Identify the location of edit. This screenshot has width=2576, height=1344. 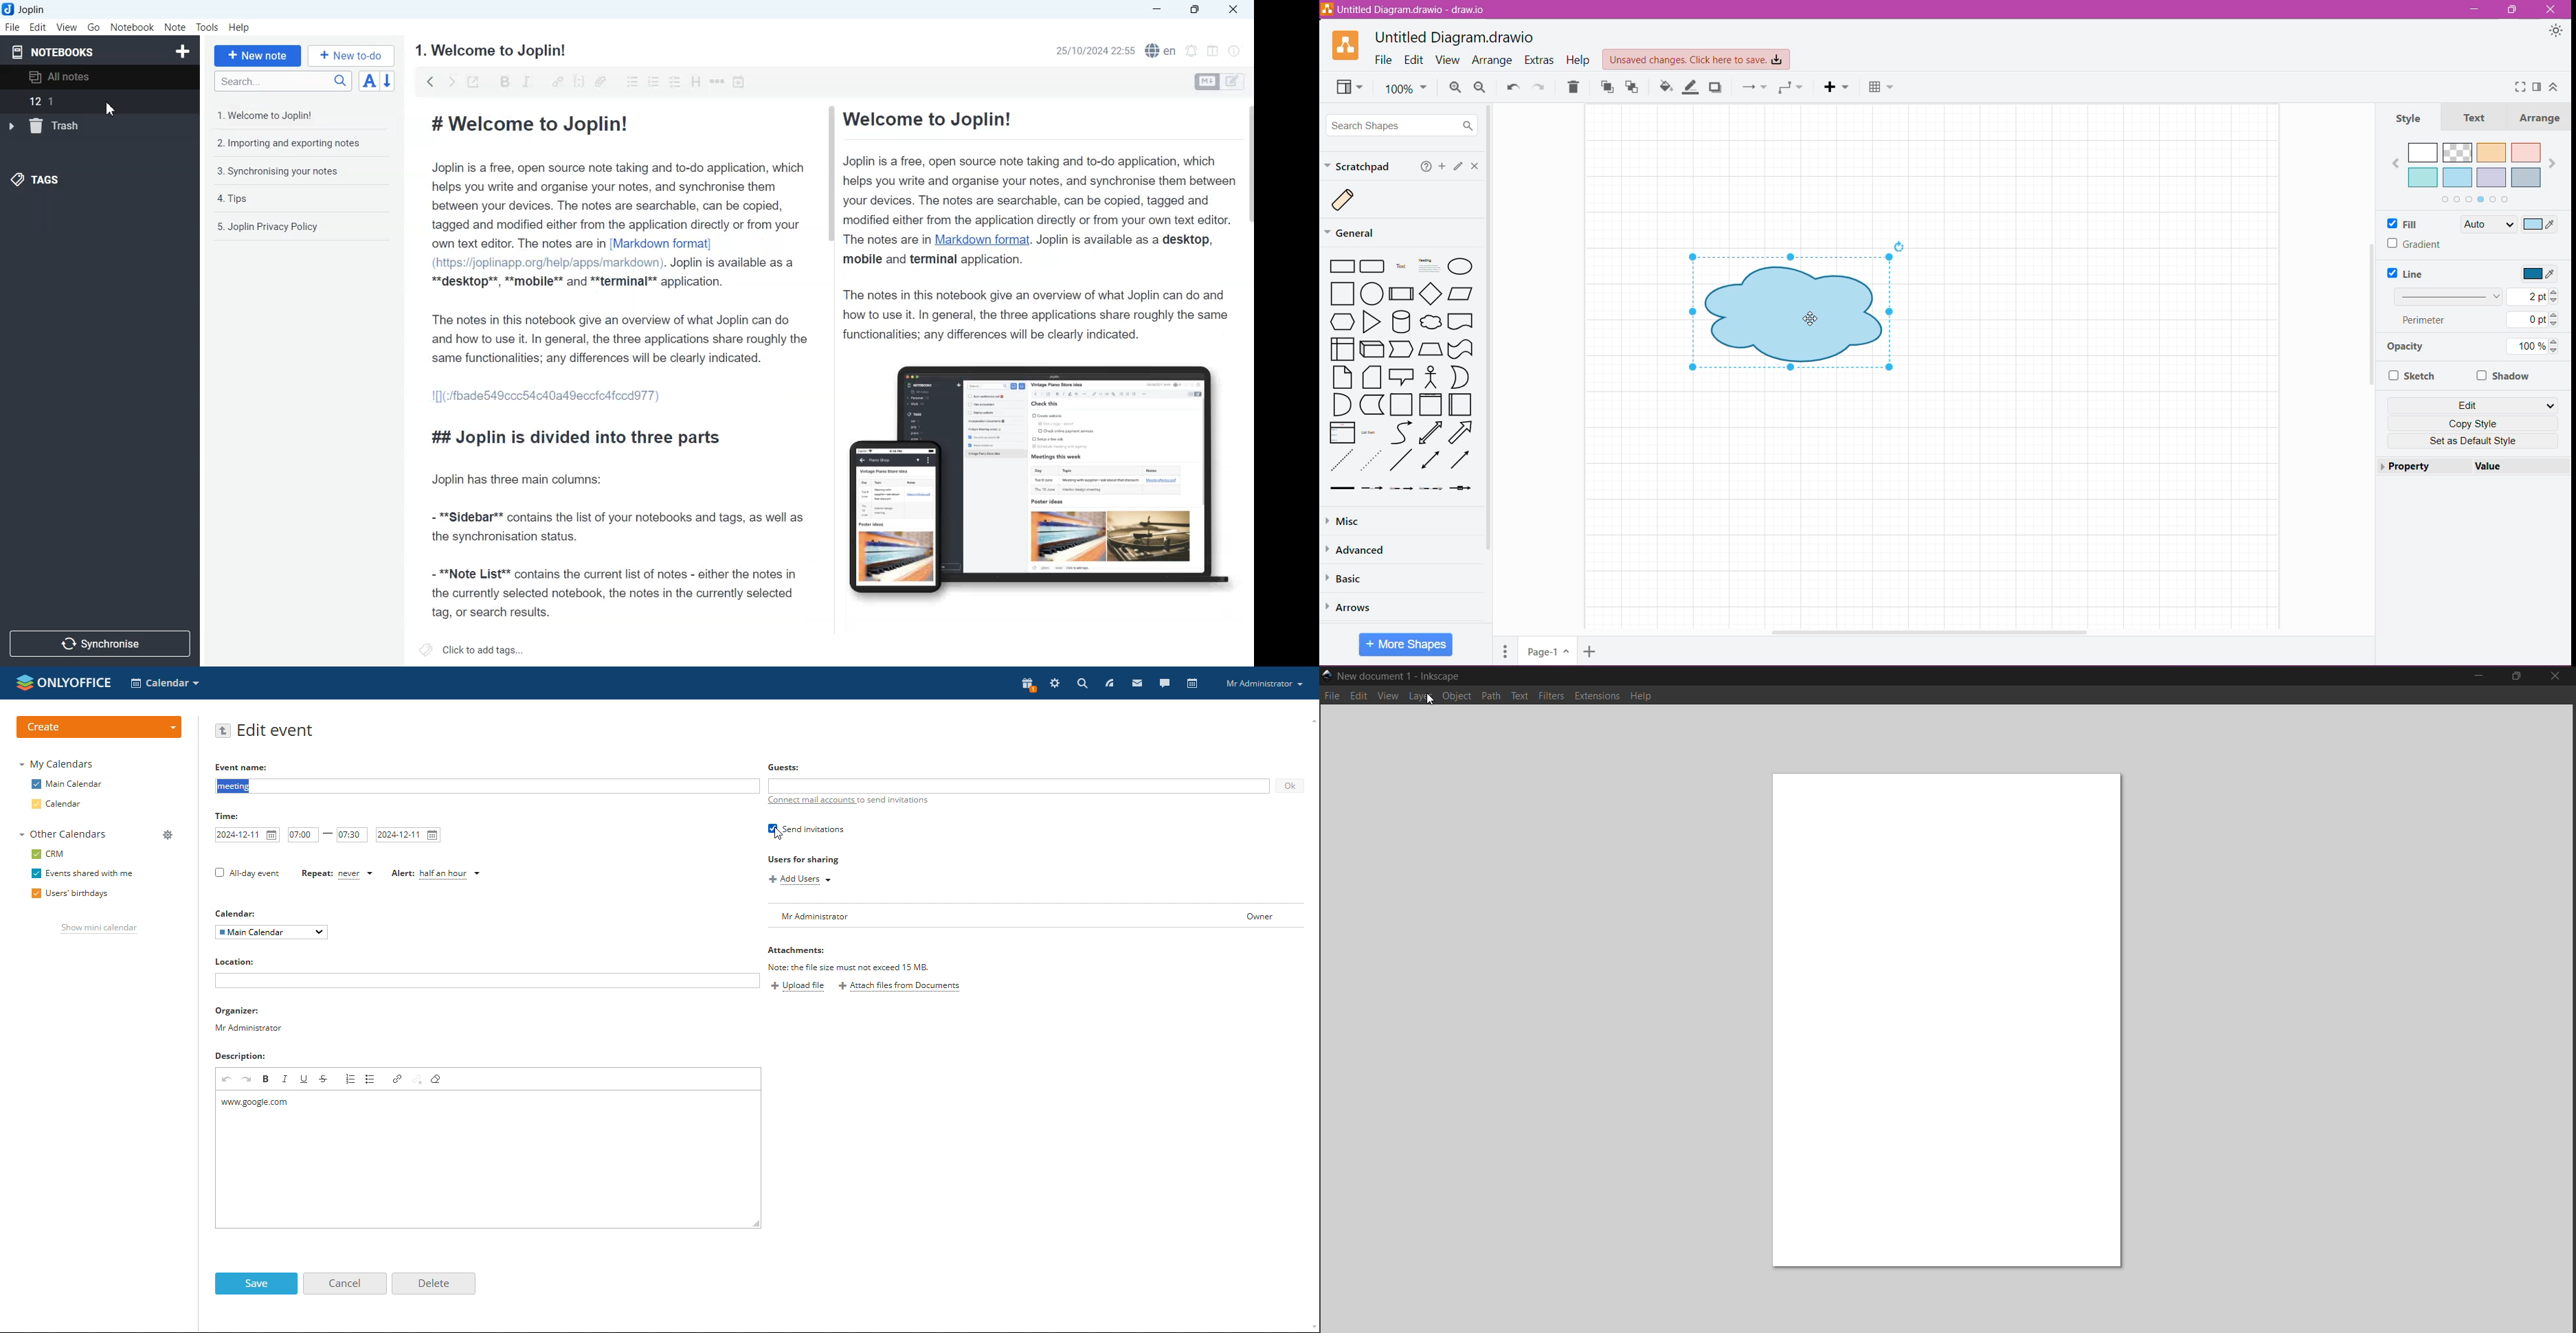
(1358, 697).